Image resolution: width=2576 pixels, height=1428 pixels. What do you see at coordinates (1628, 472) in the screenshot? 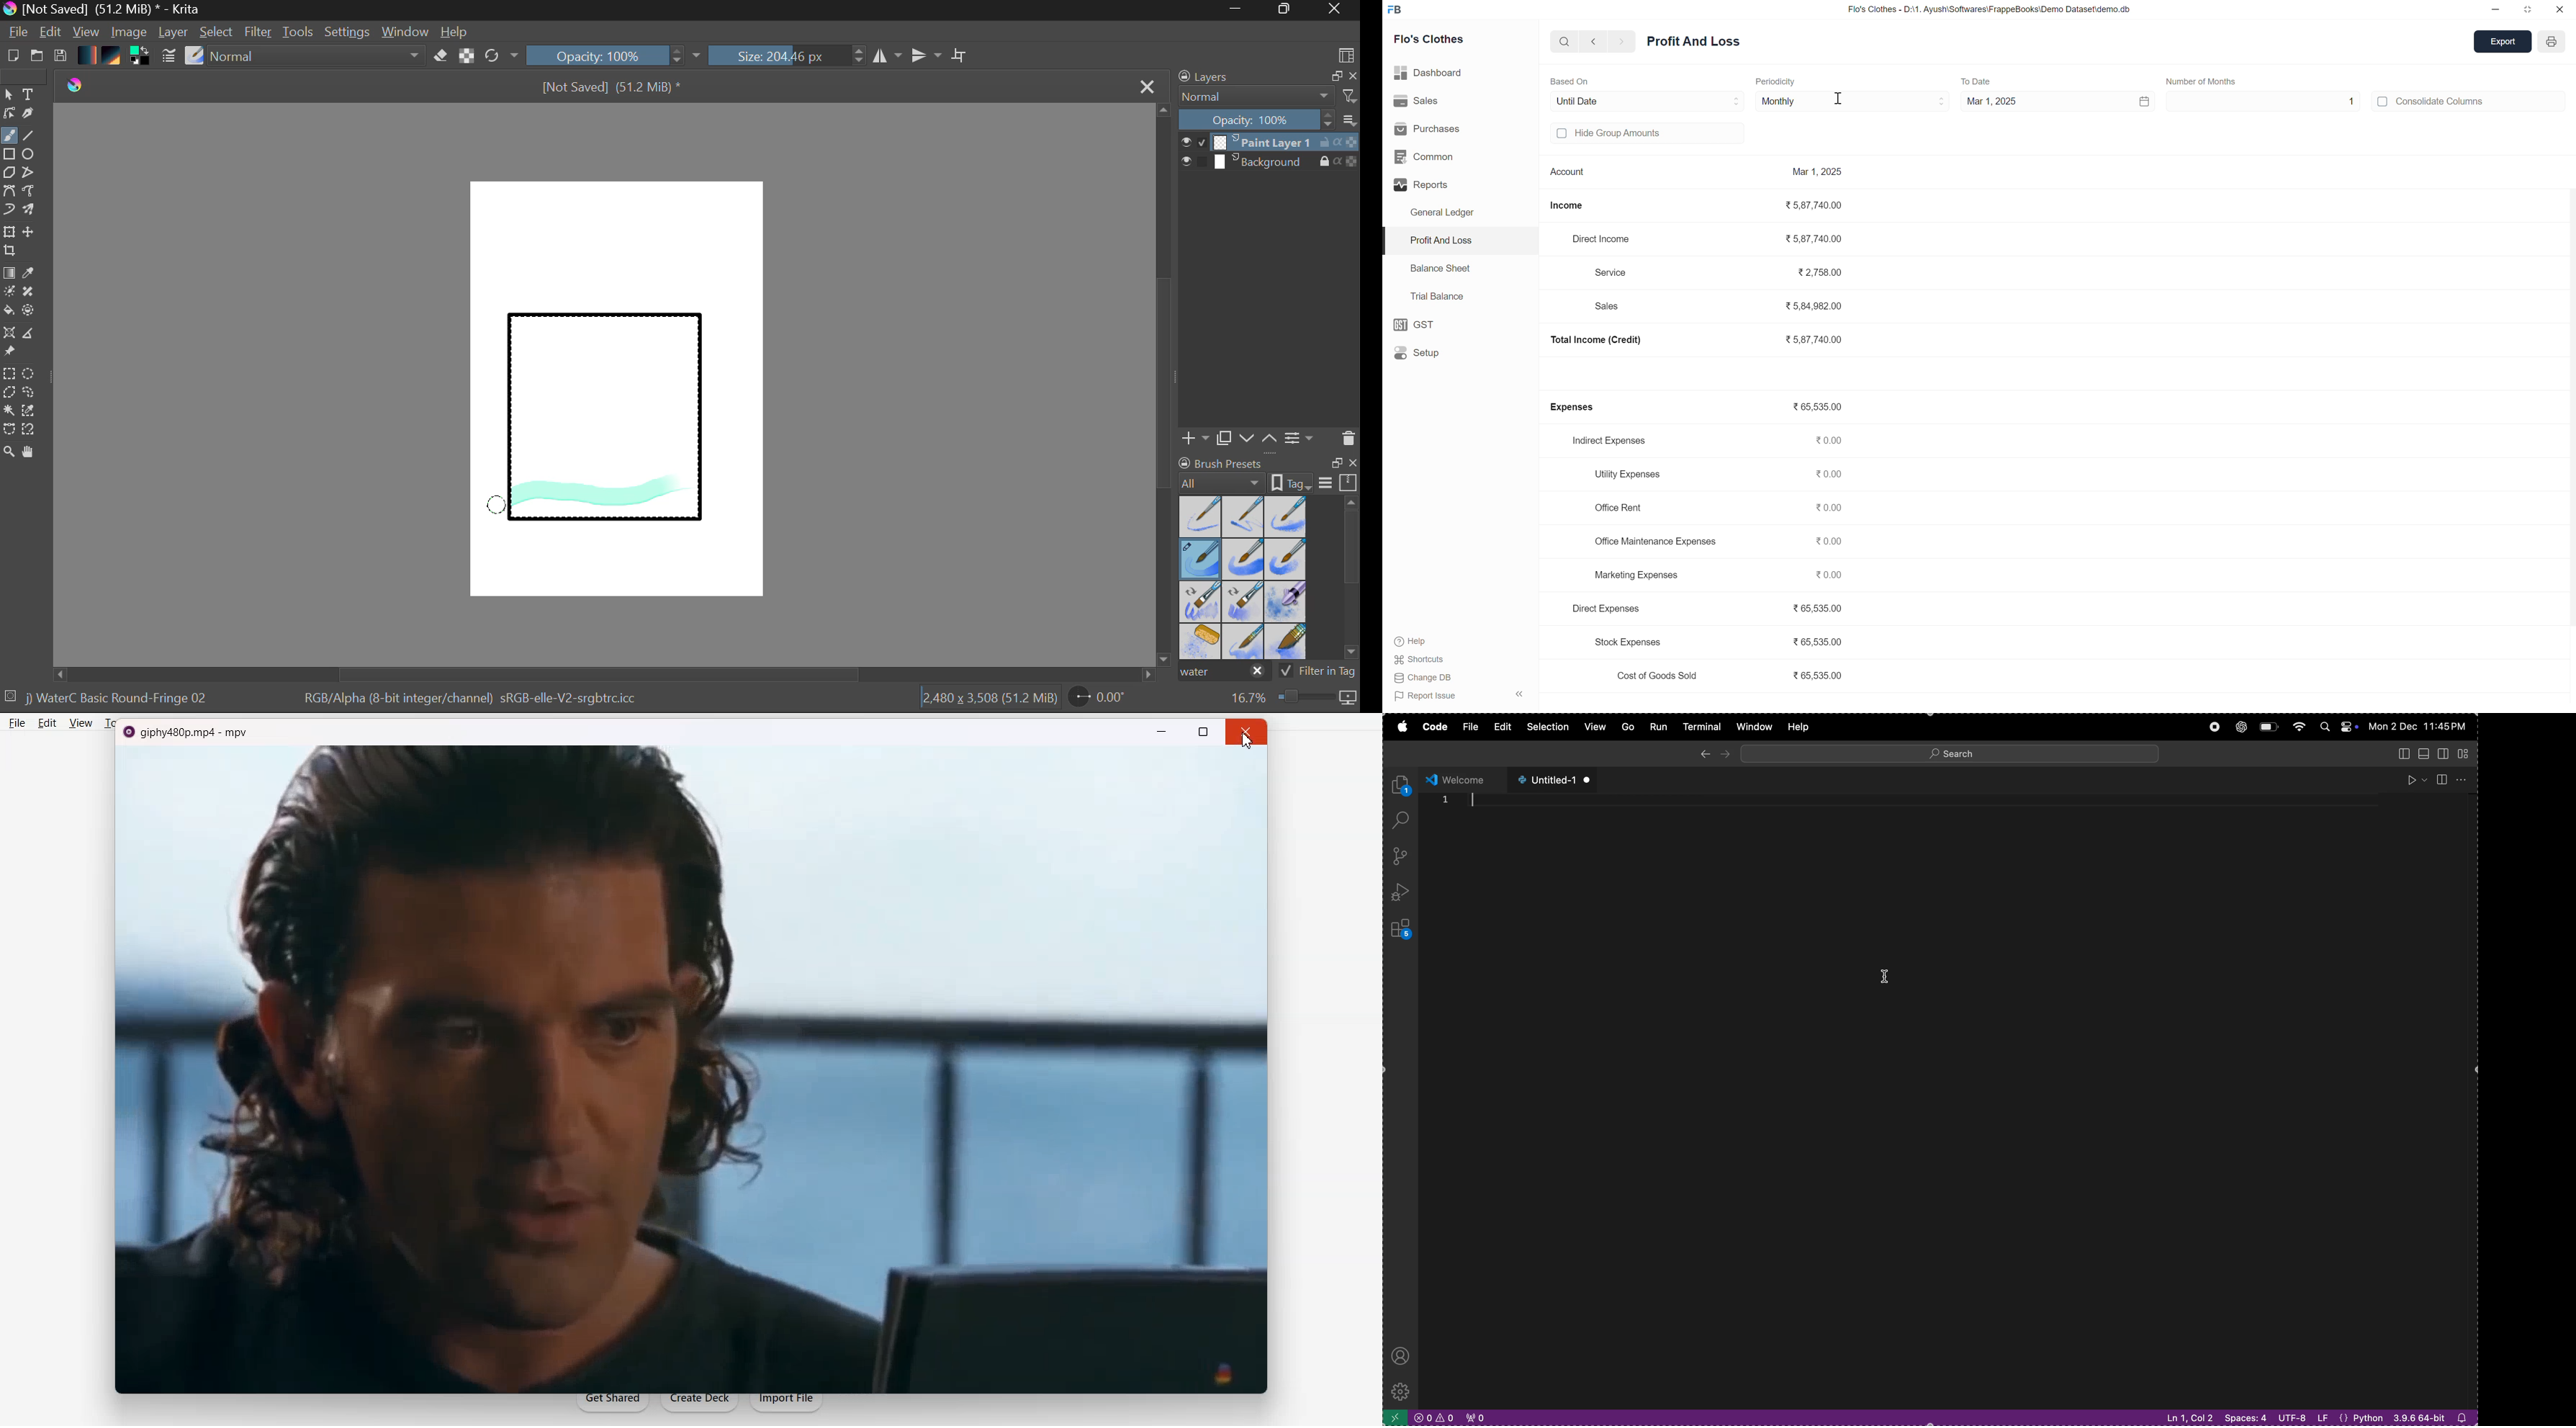
I see `Utility Expenses` at bounding box center [1628, 472].